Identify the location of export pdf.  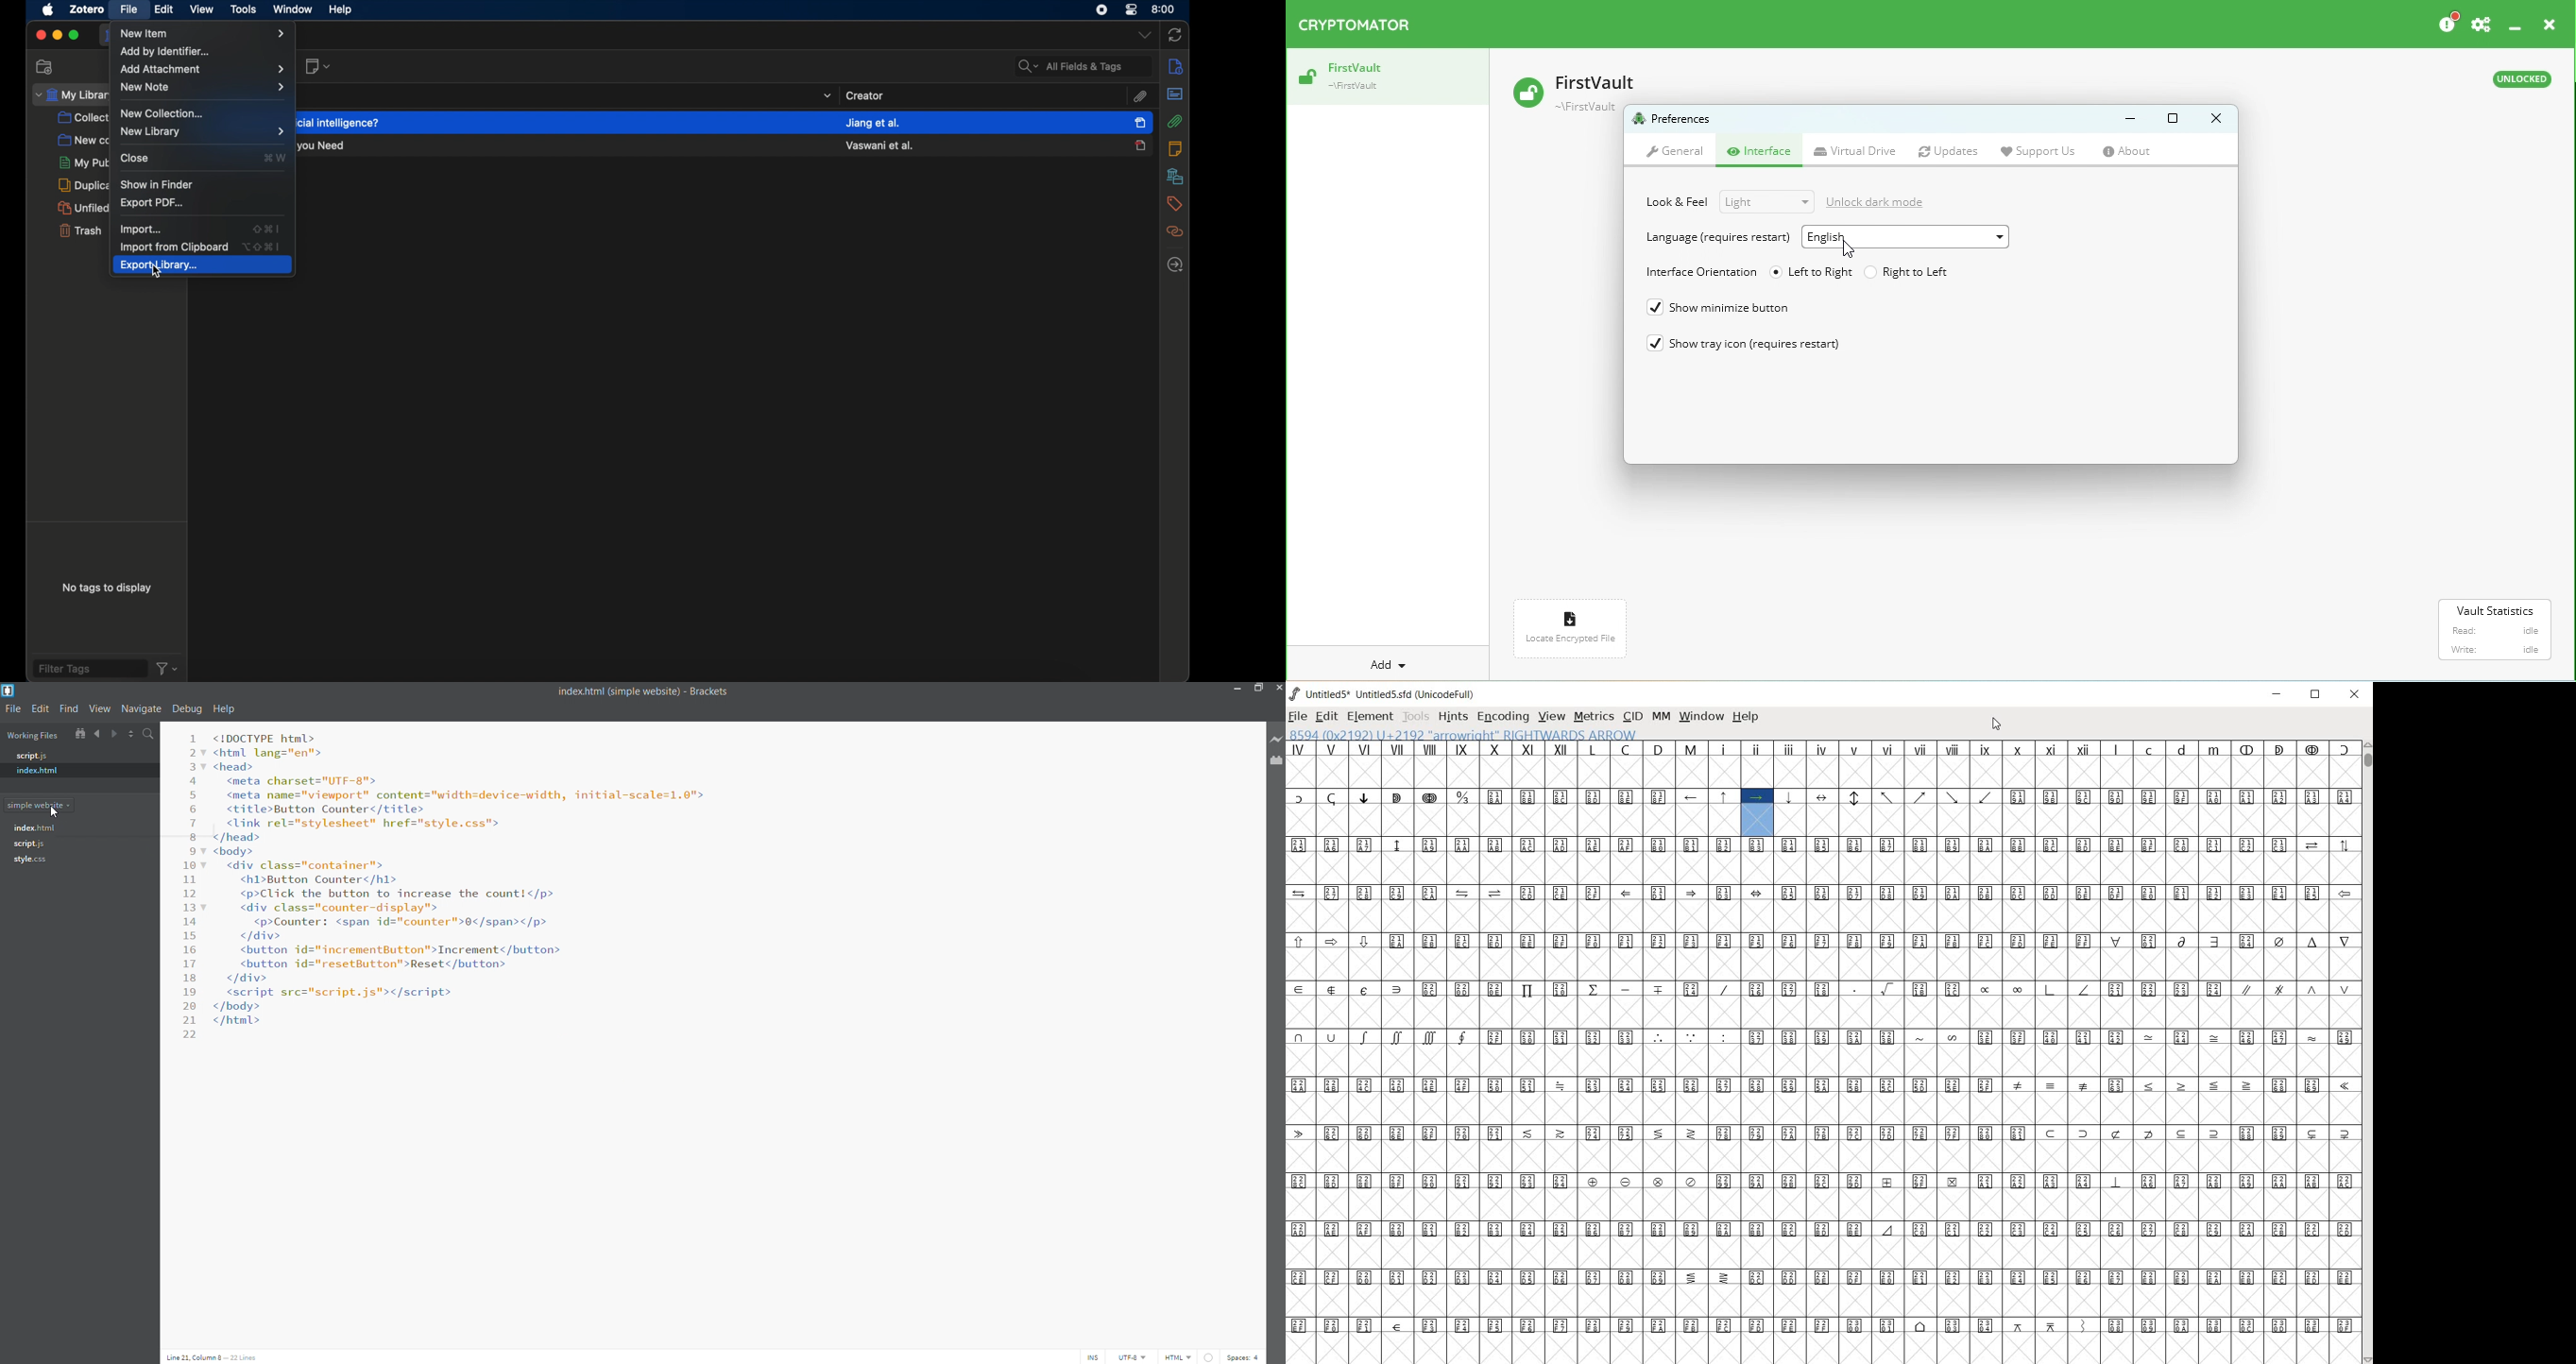
(152, 203).